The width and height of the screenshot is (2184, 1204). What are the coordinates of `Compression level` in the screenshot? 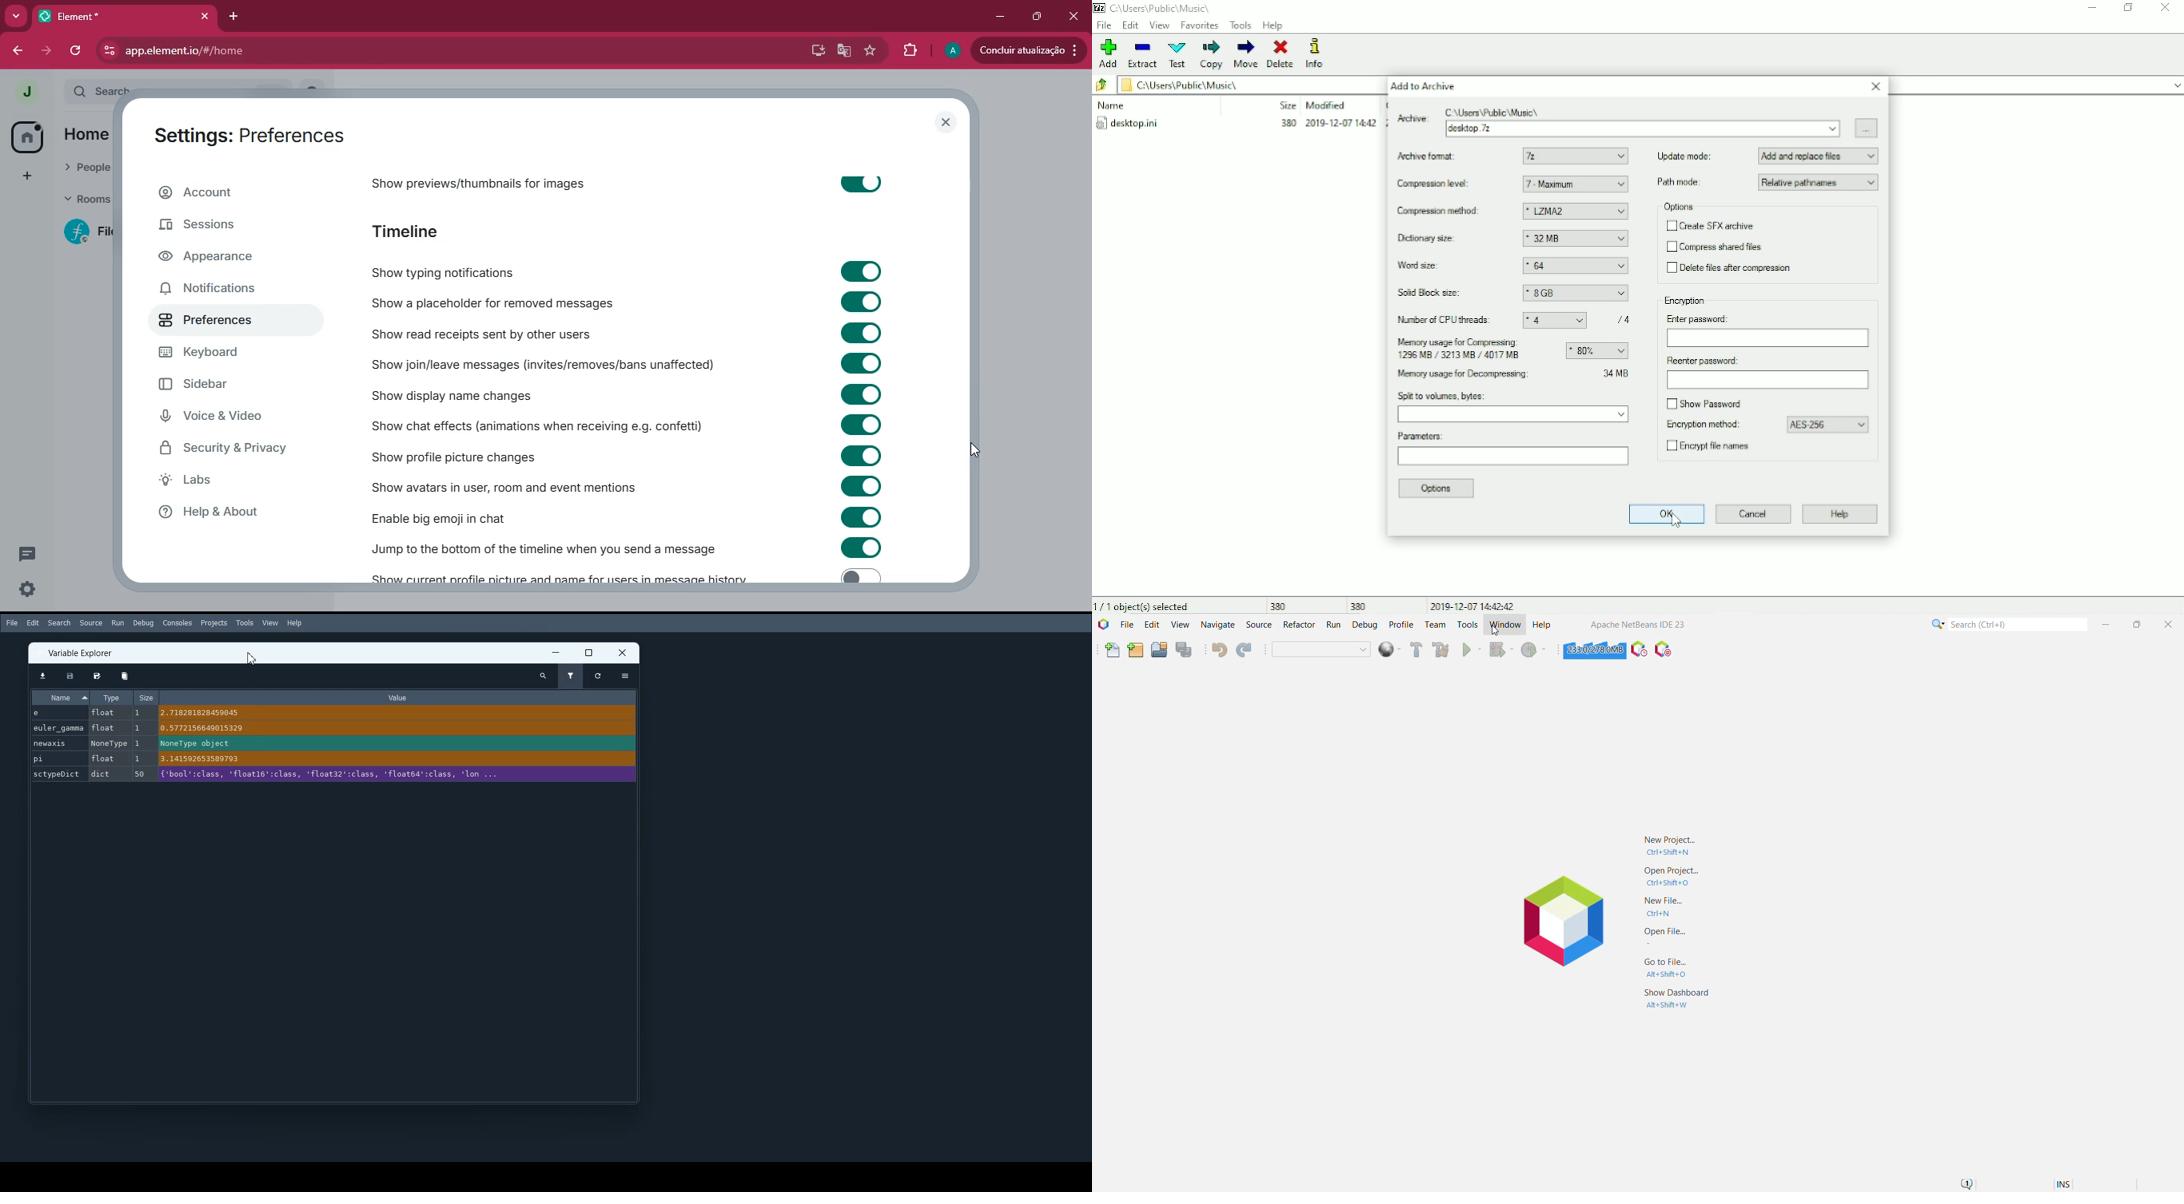 It's located at (1438, 185).